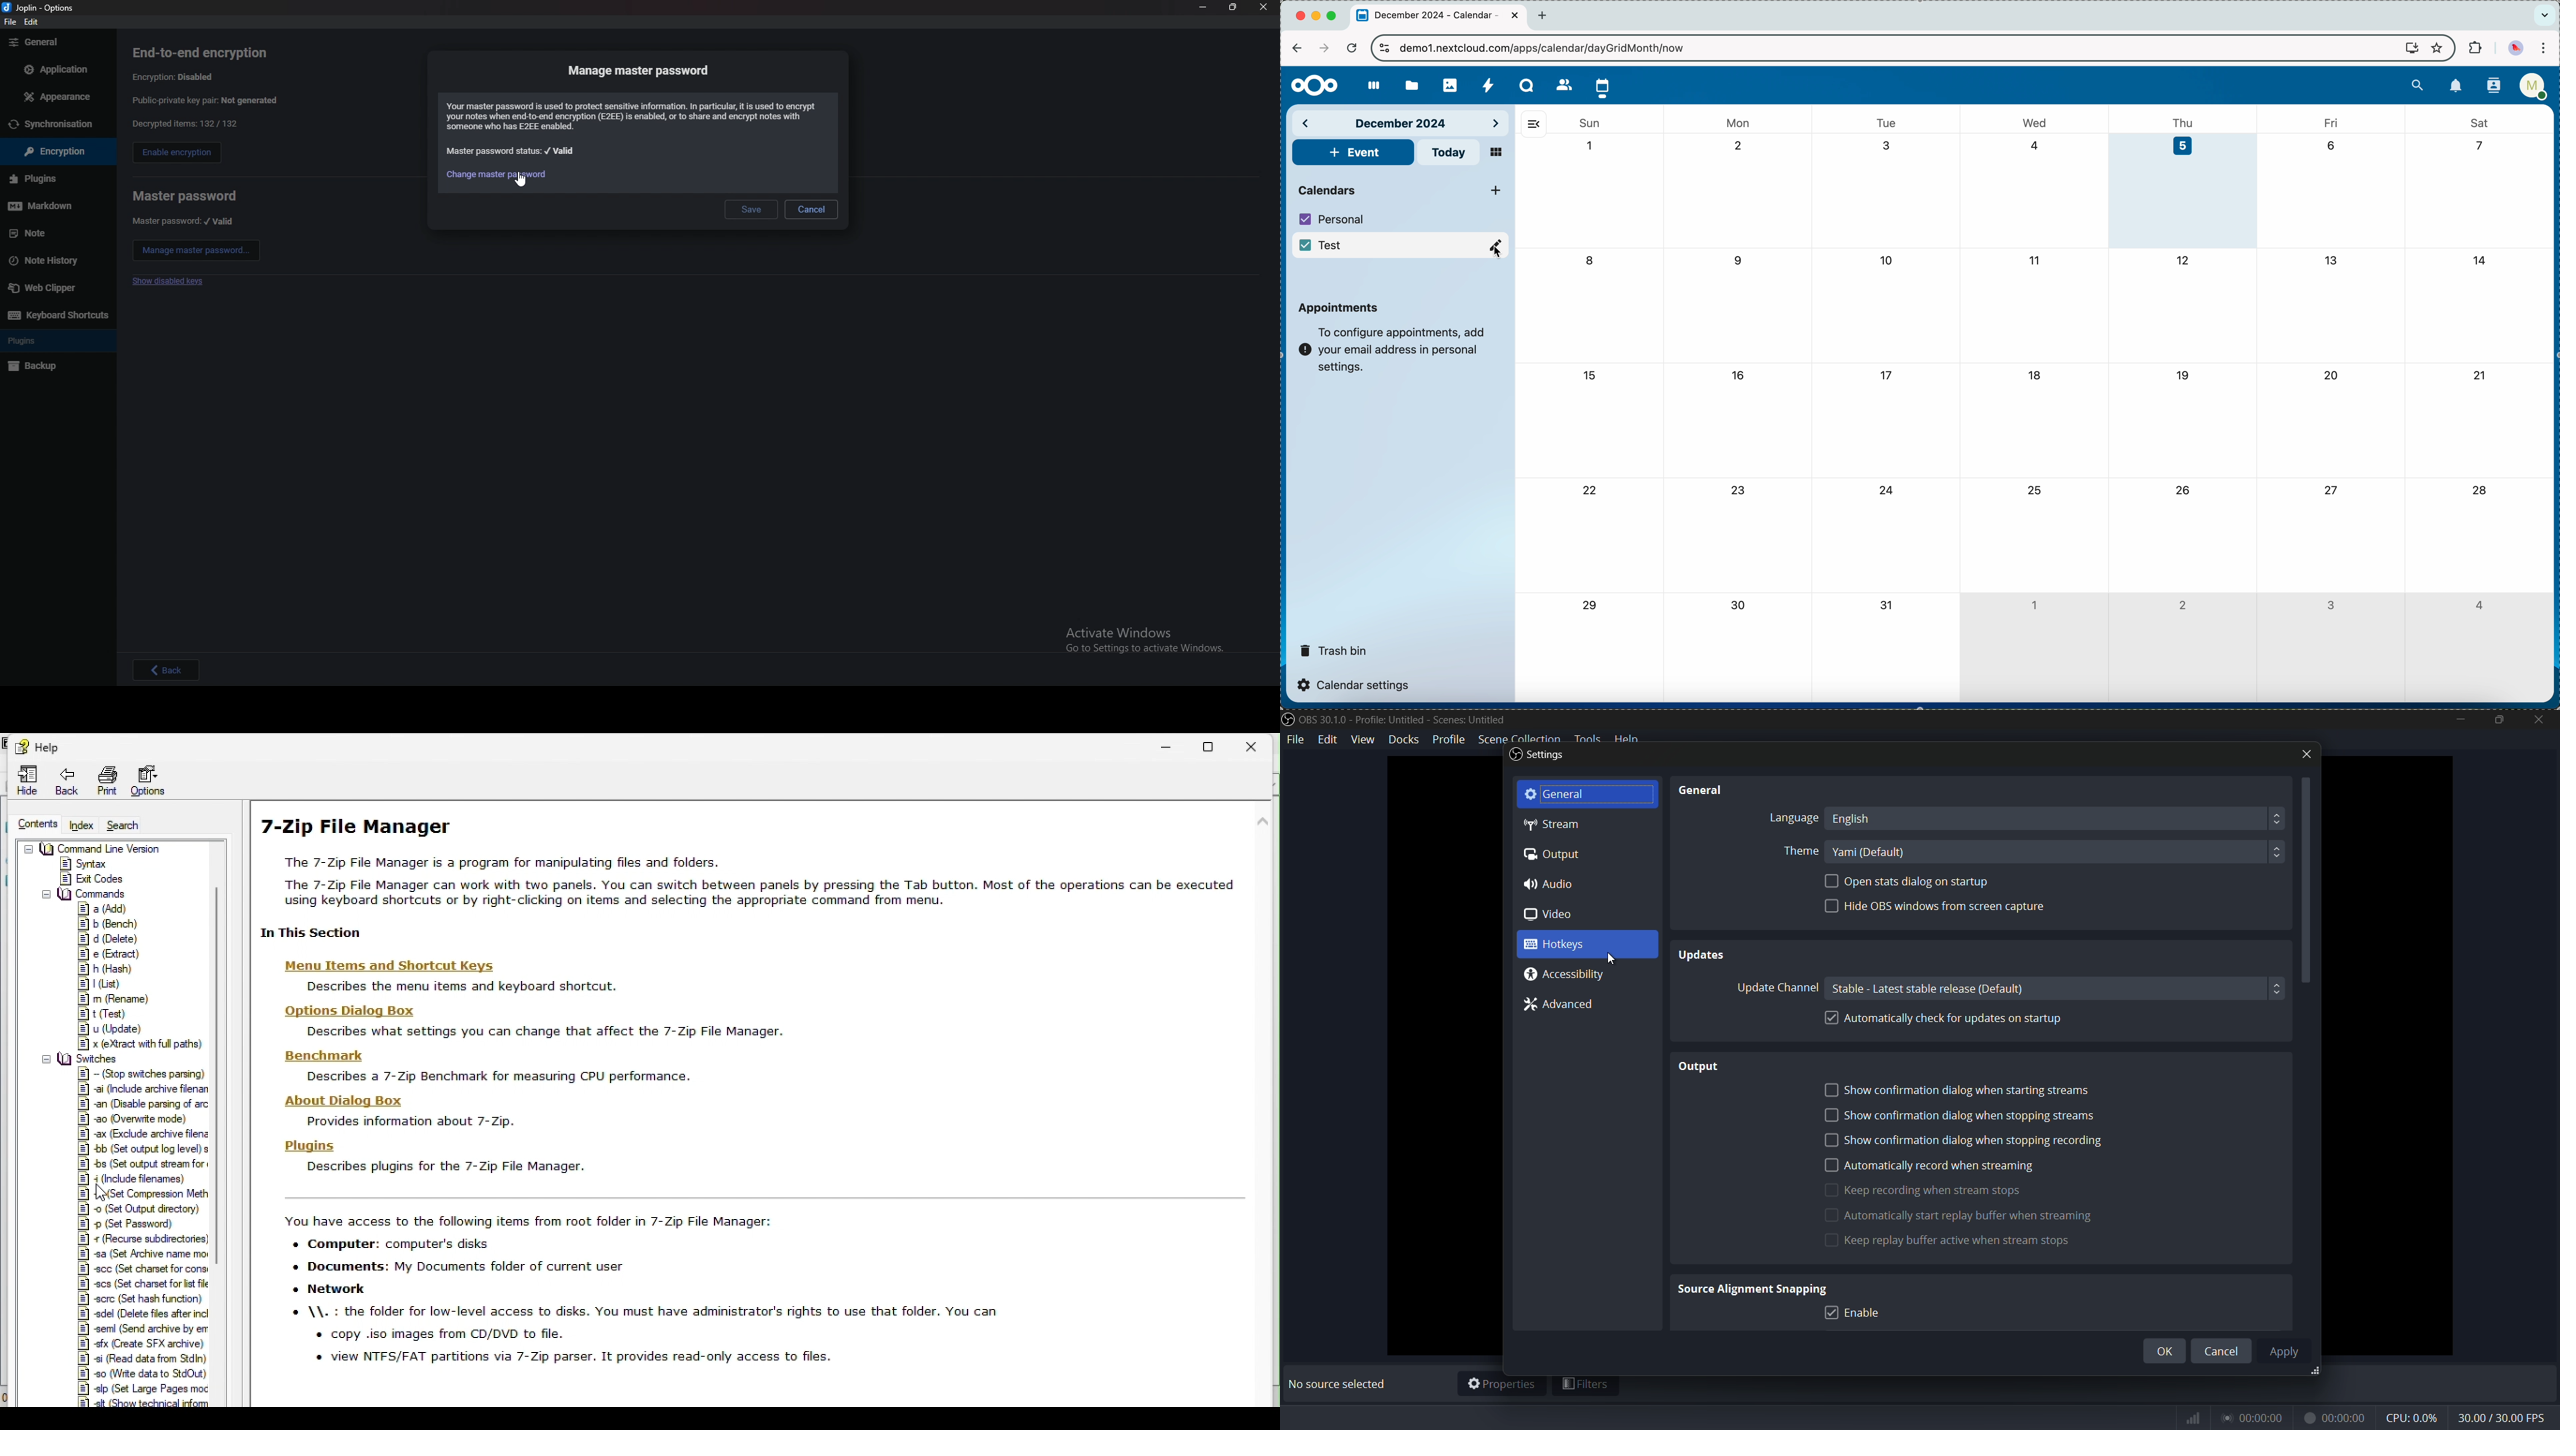 The height and width of the screenshot is (1456, 2576). What do you see at coordinates (2533, 90) in the screenshot?
I see `user profile` at bounding box center [2533, 90].